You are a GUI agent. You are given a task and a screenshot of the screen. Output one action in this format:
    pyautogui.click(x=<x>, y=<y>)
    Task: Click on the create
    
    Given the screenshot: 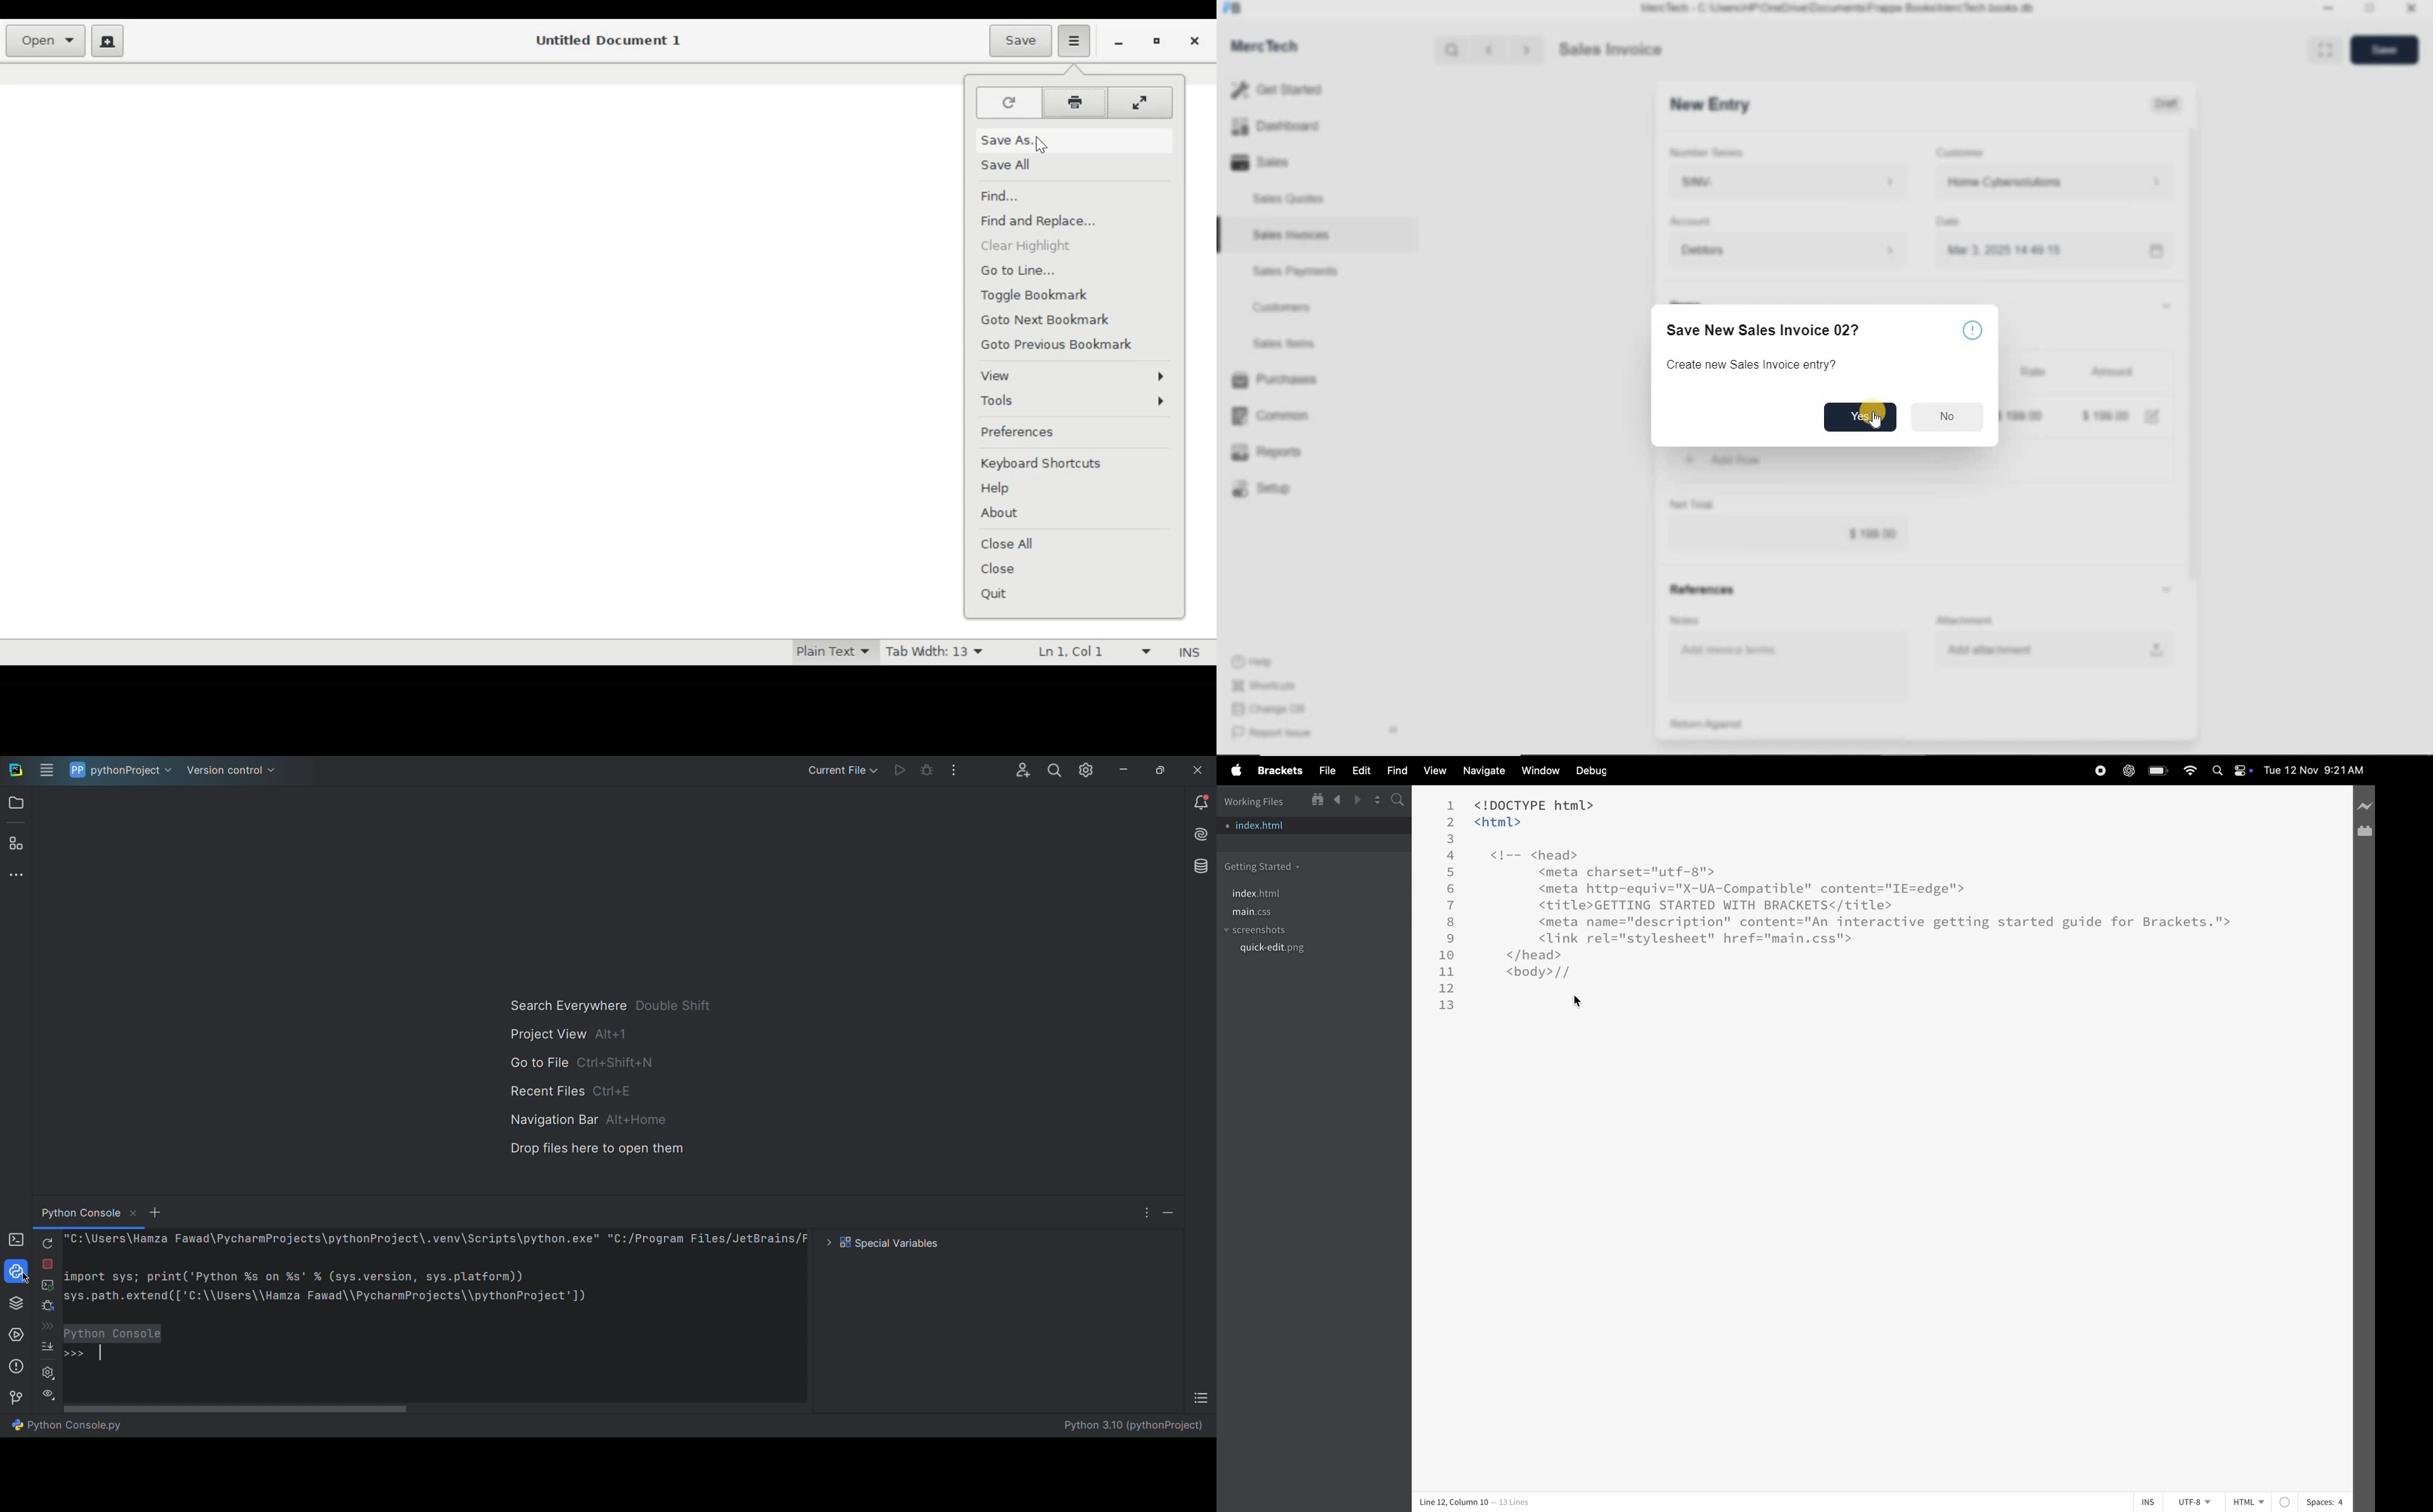 What is the action you would take?
    pyautogui.click(x=1770, y=460)
    